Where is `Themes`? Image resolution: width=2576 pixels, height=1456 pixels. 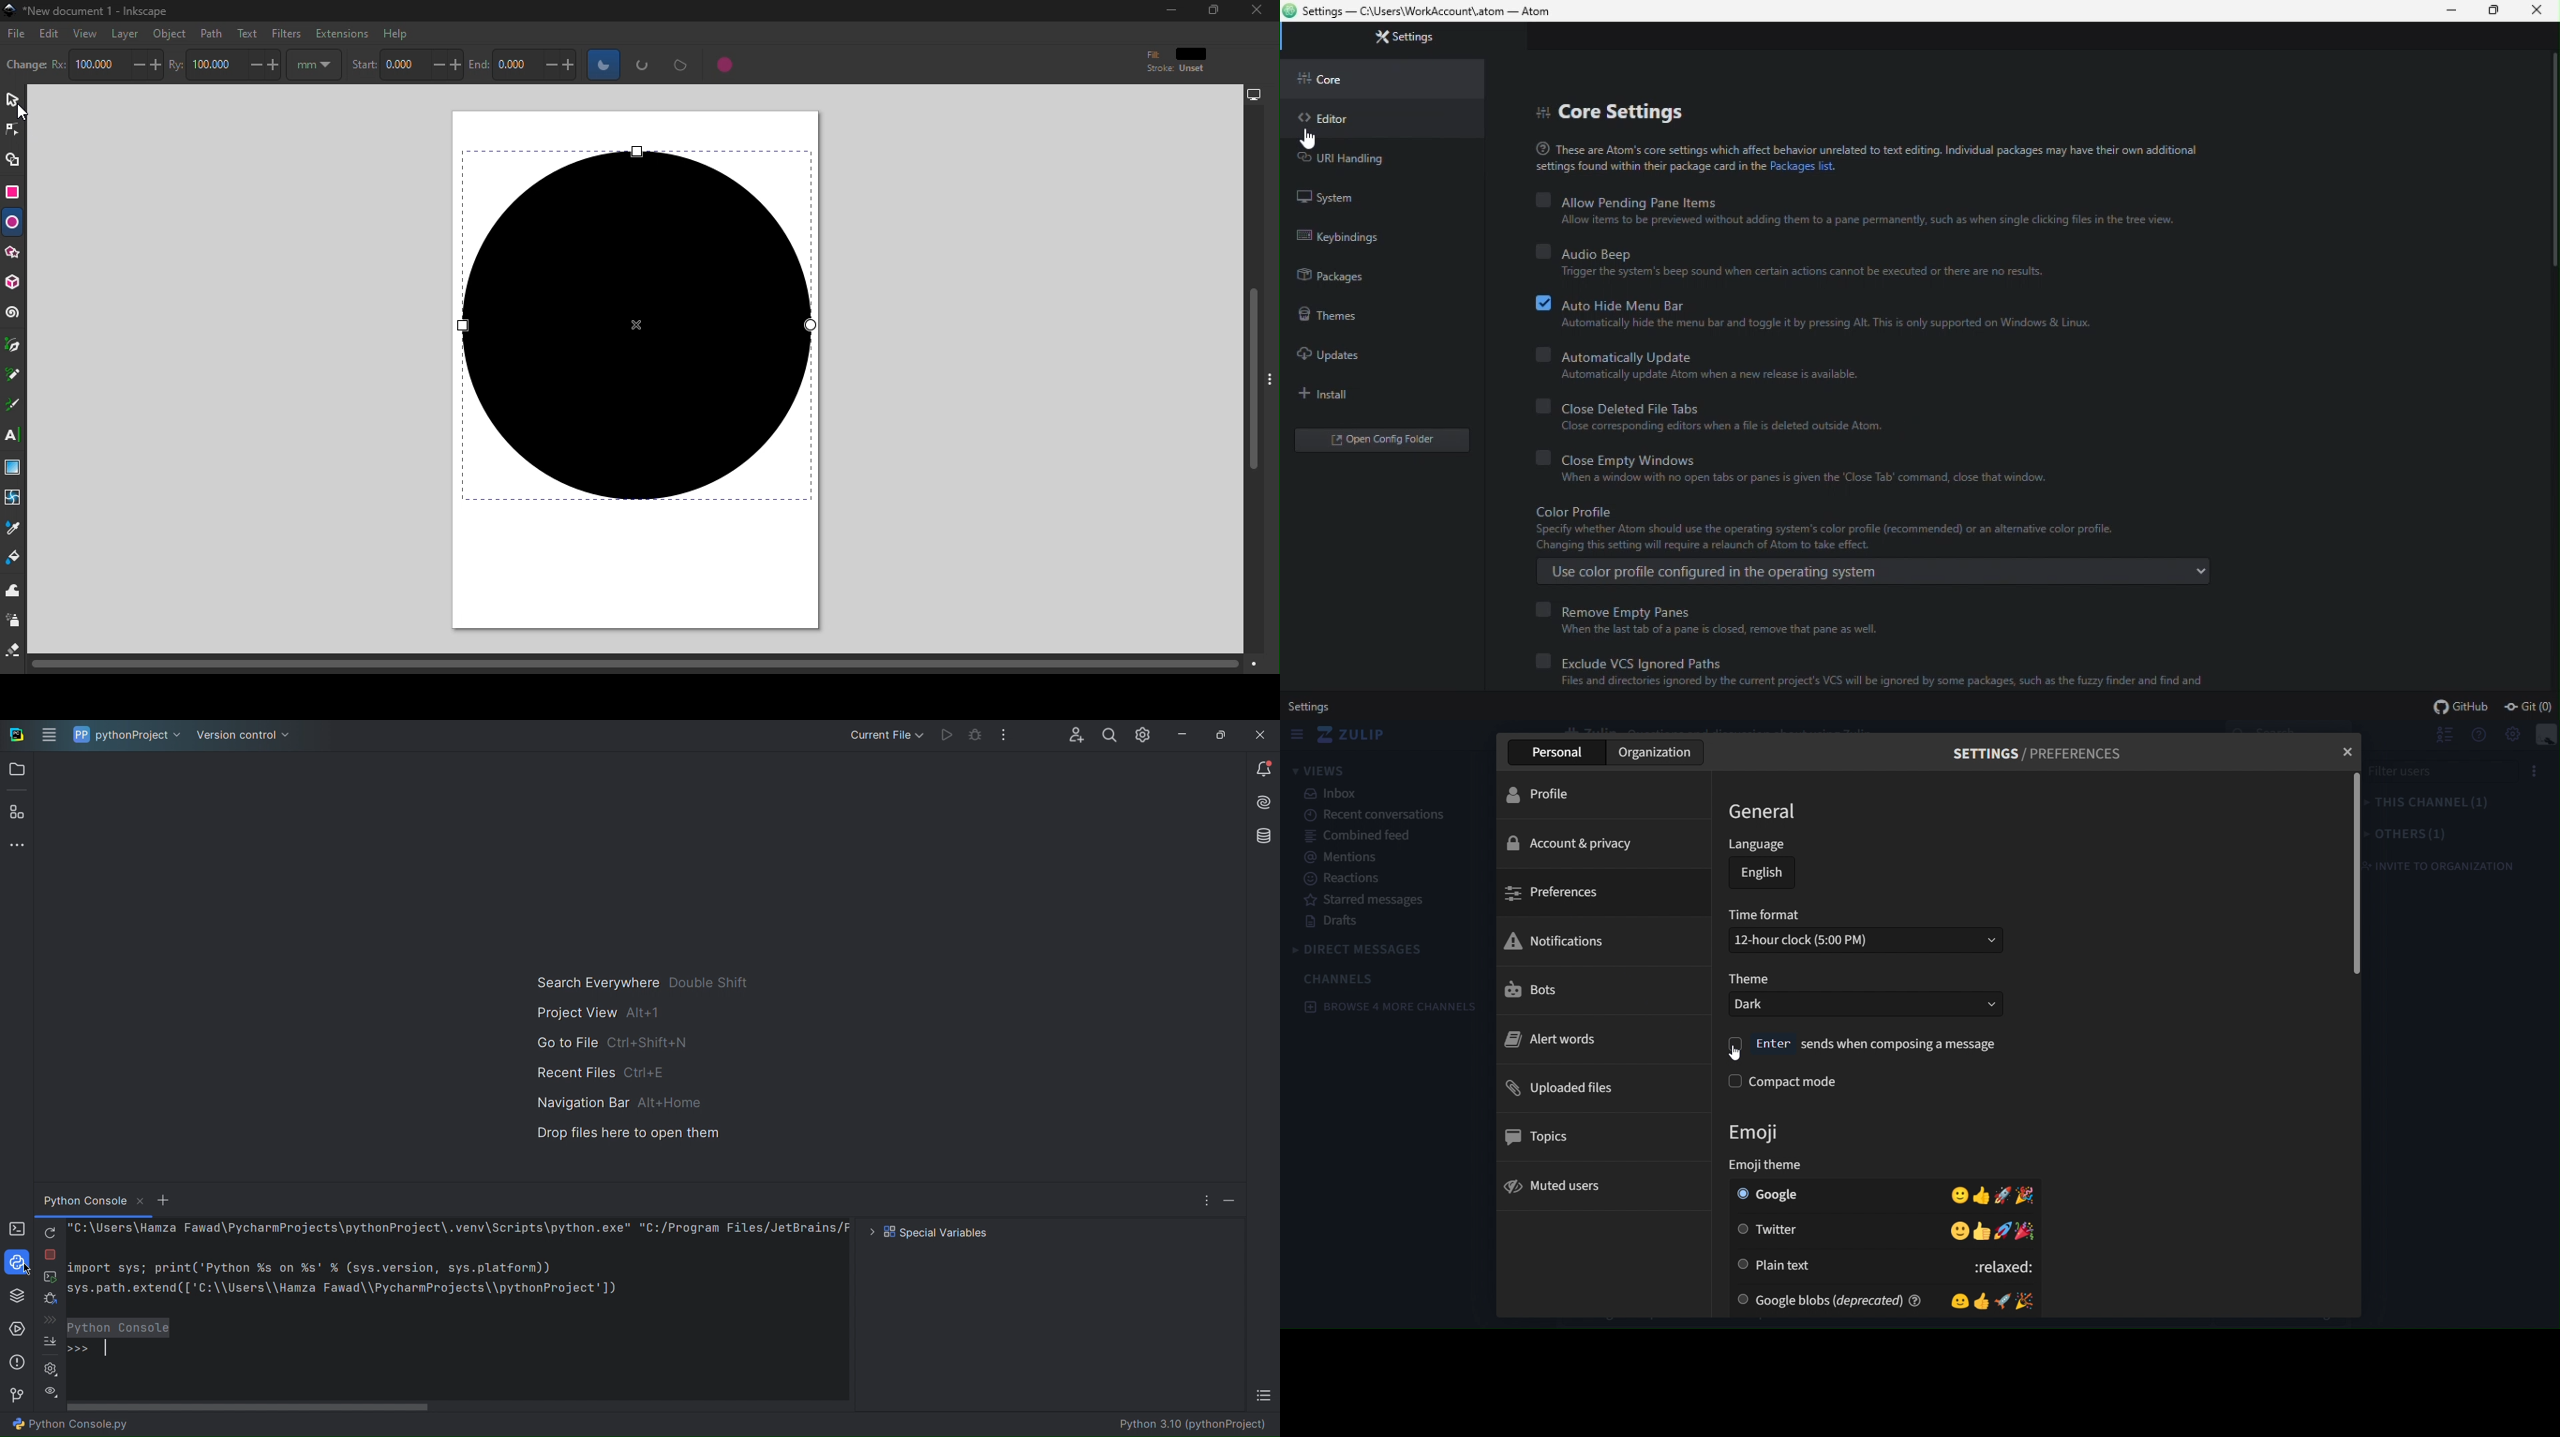 Themes is located at coordinates (1335, 318).